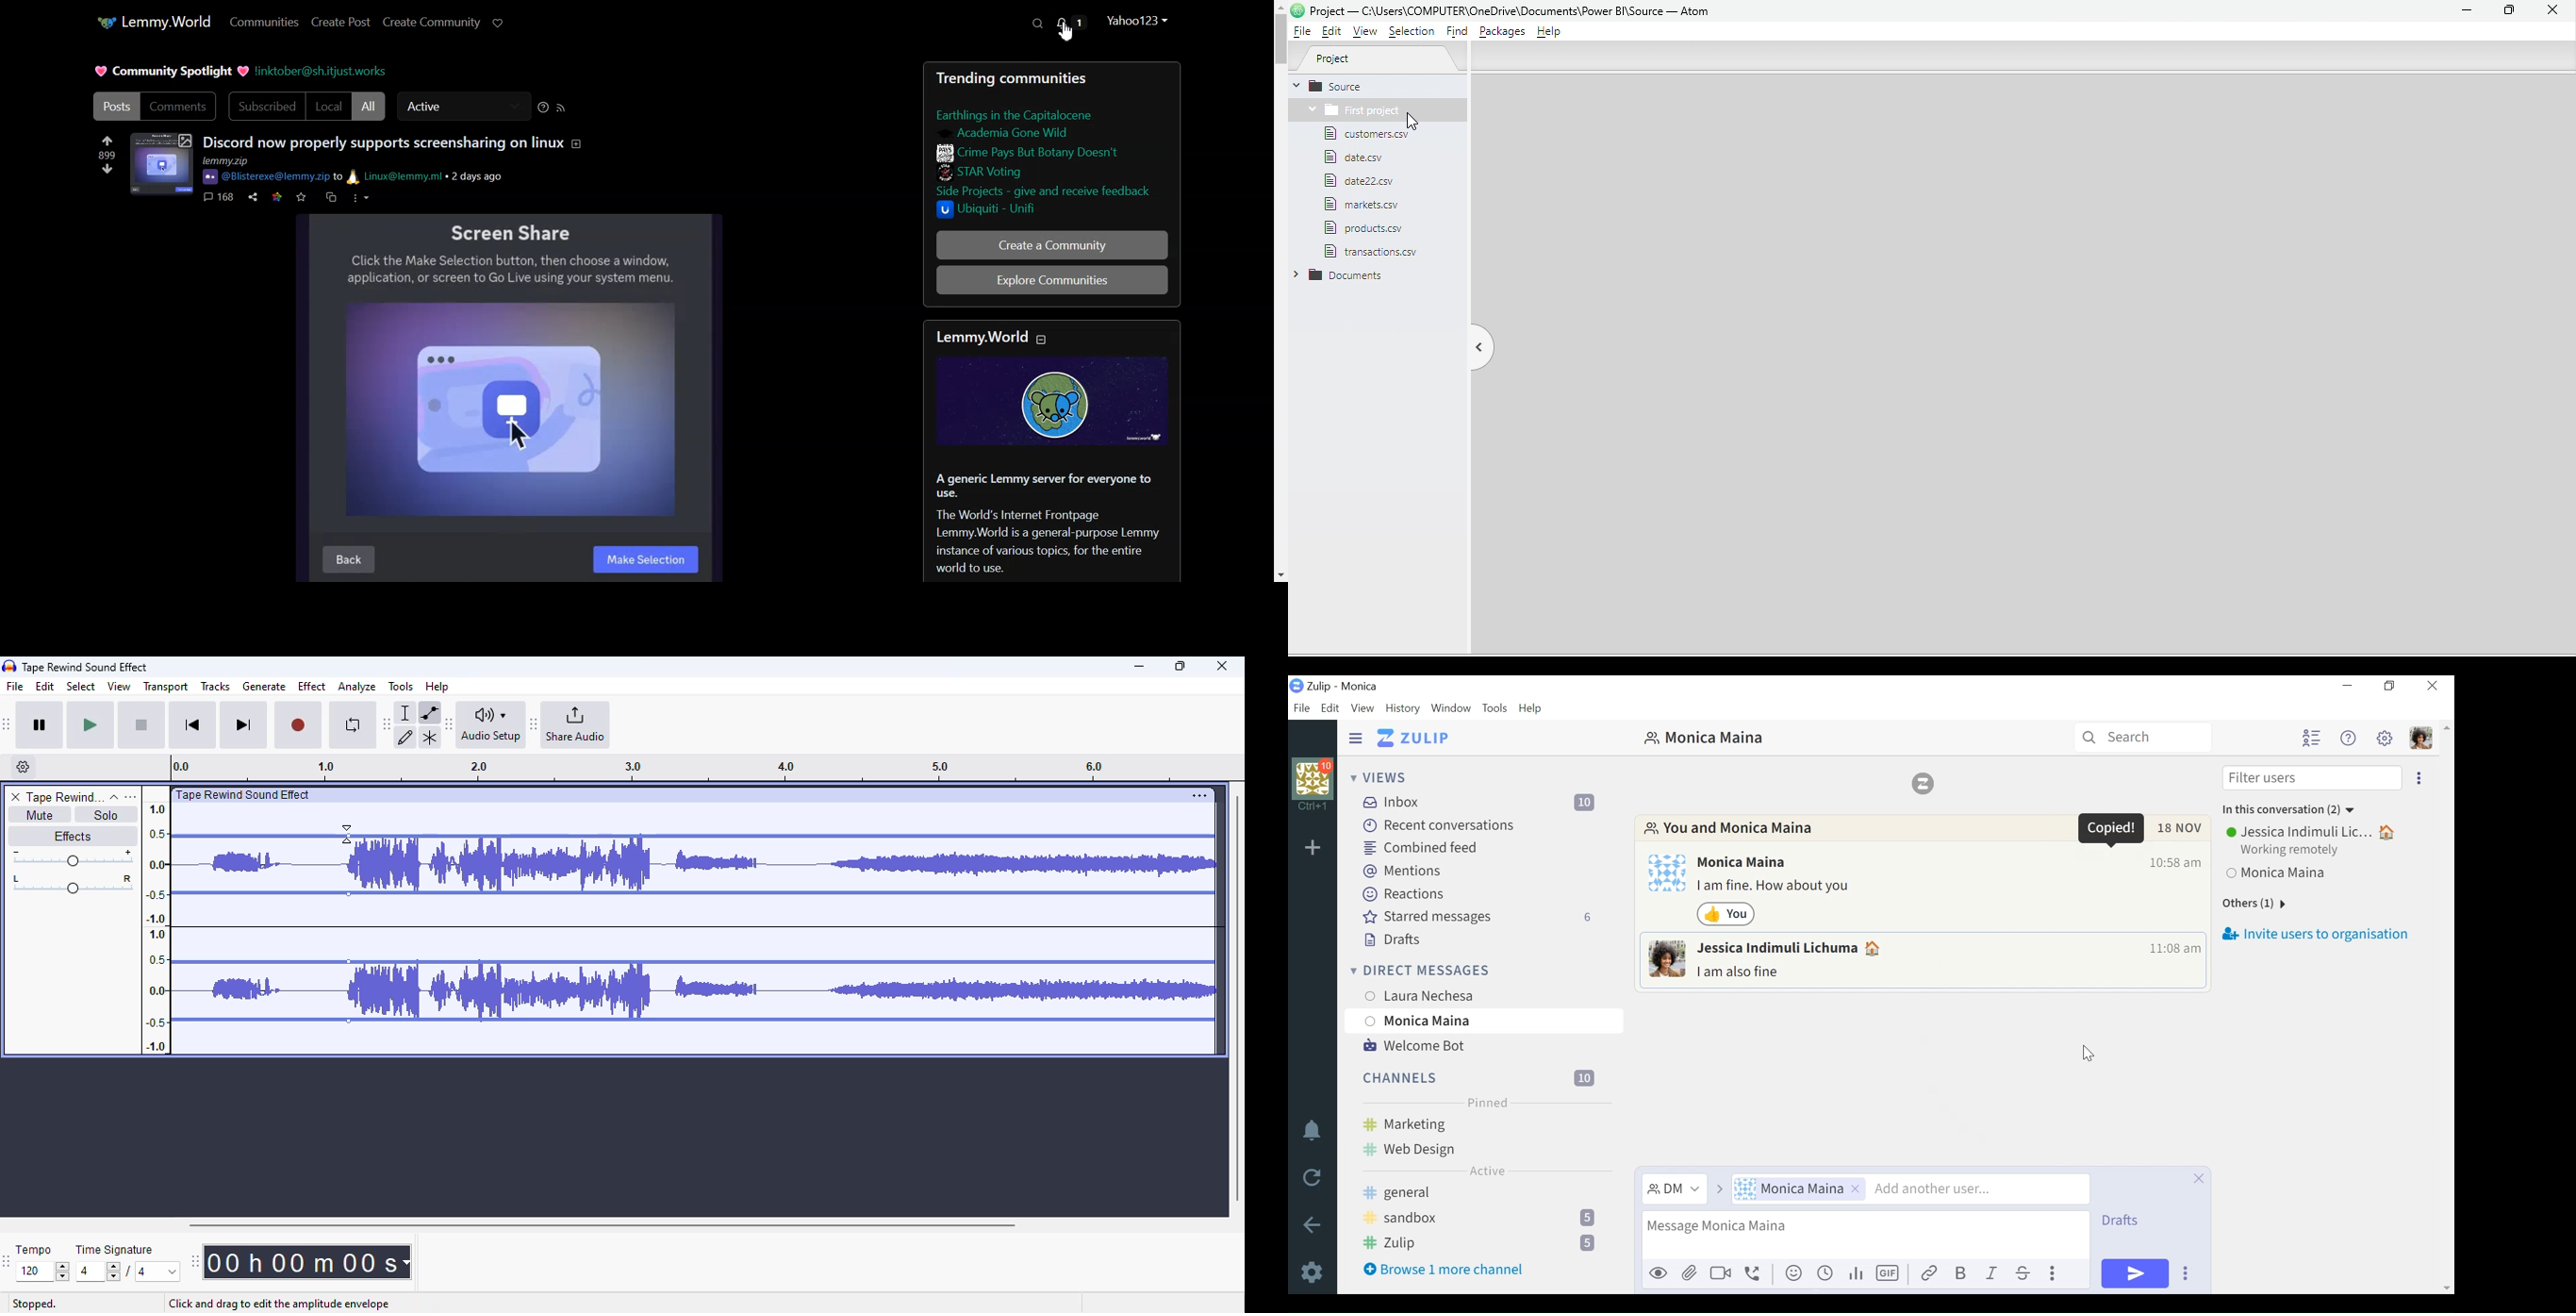 The width and height of the screenshot is (2576, 1316). What do you see at coordinates (1138, 21) in the screenshot?
I see `Profile` at bounding box center [1138, 21].